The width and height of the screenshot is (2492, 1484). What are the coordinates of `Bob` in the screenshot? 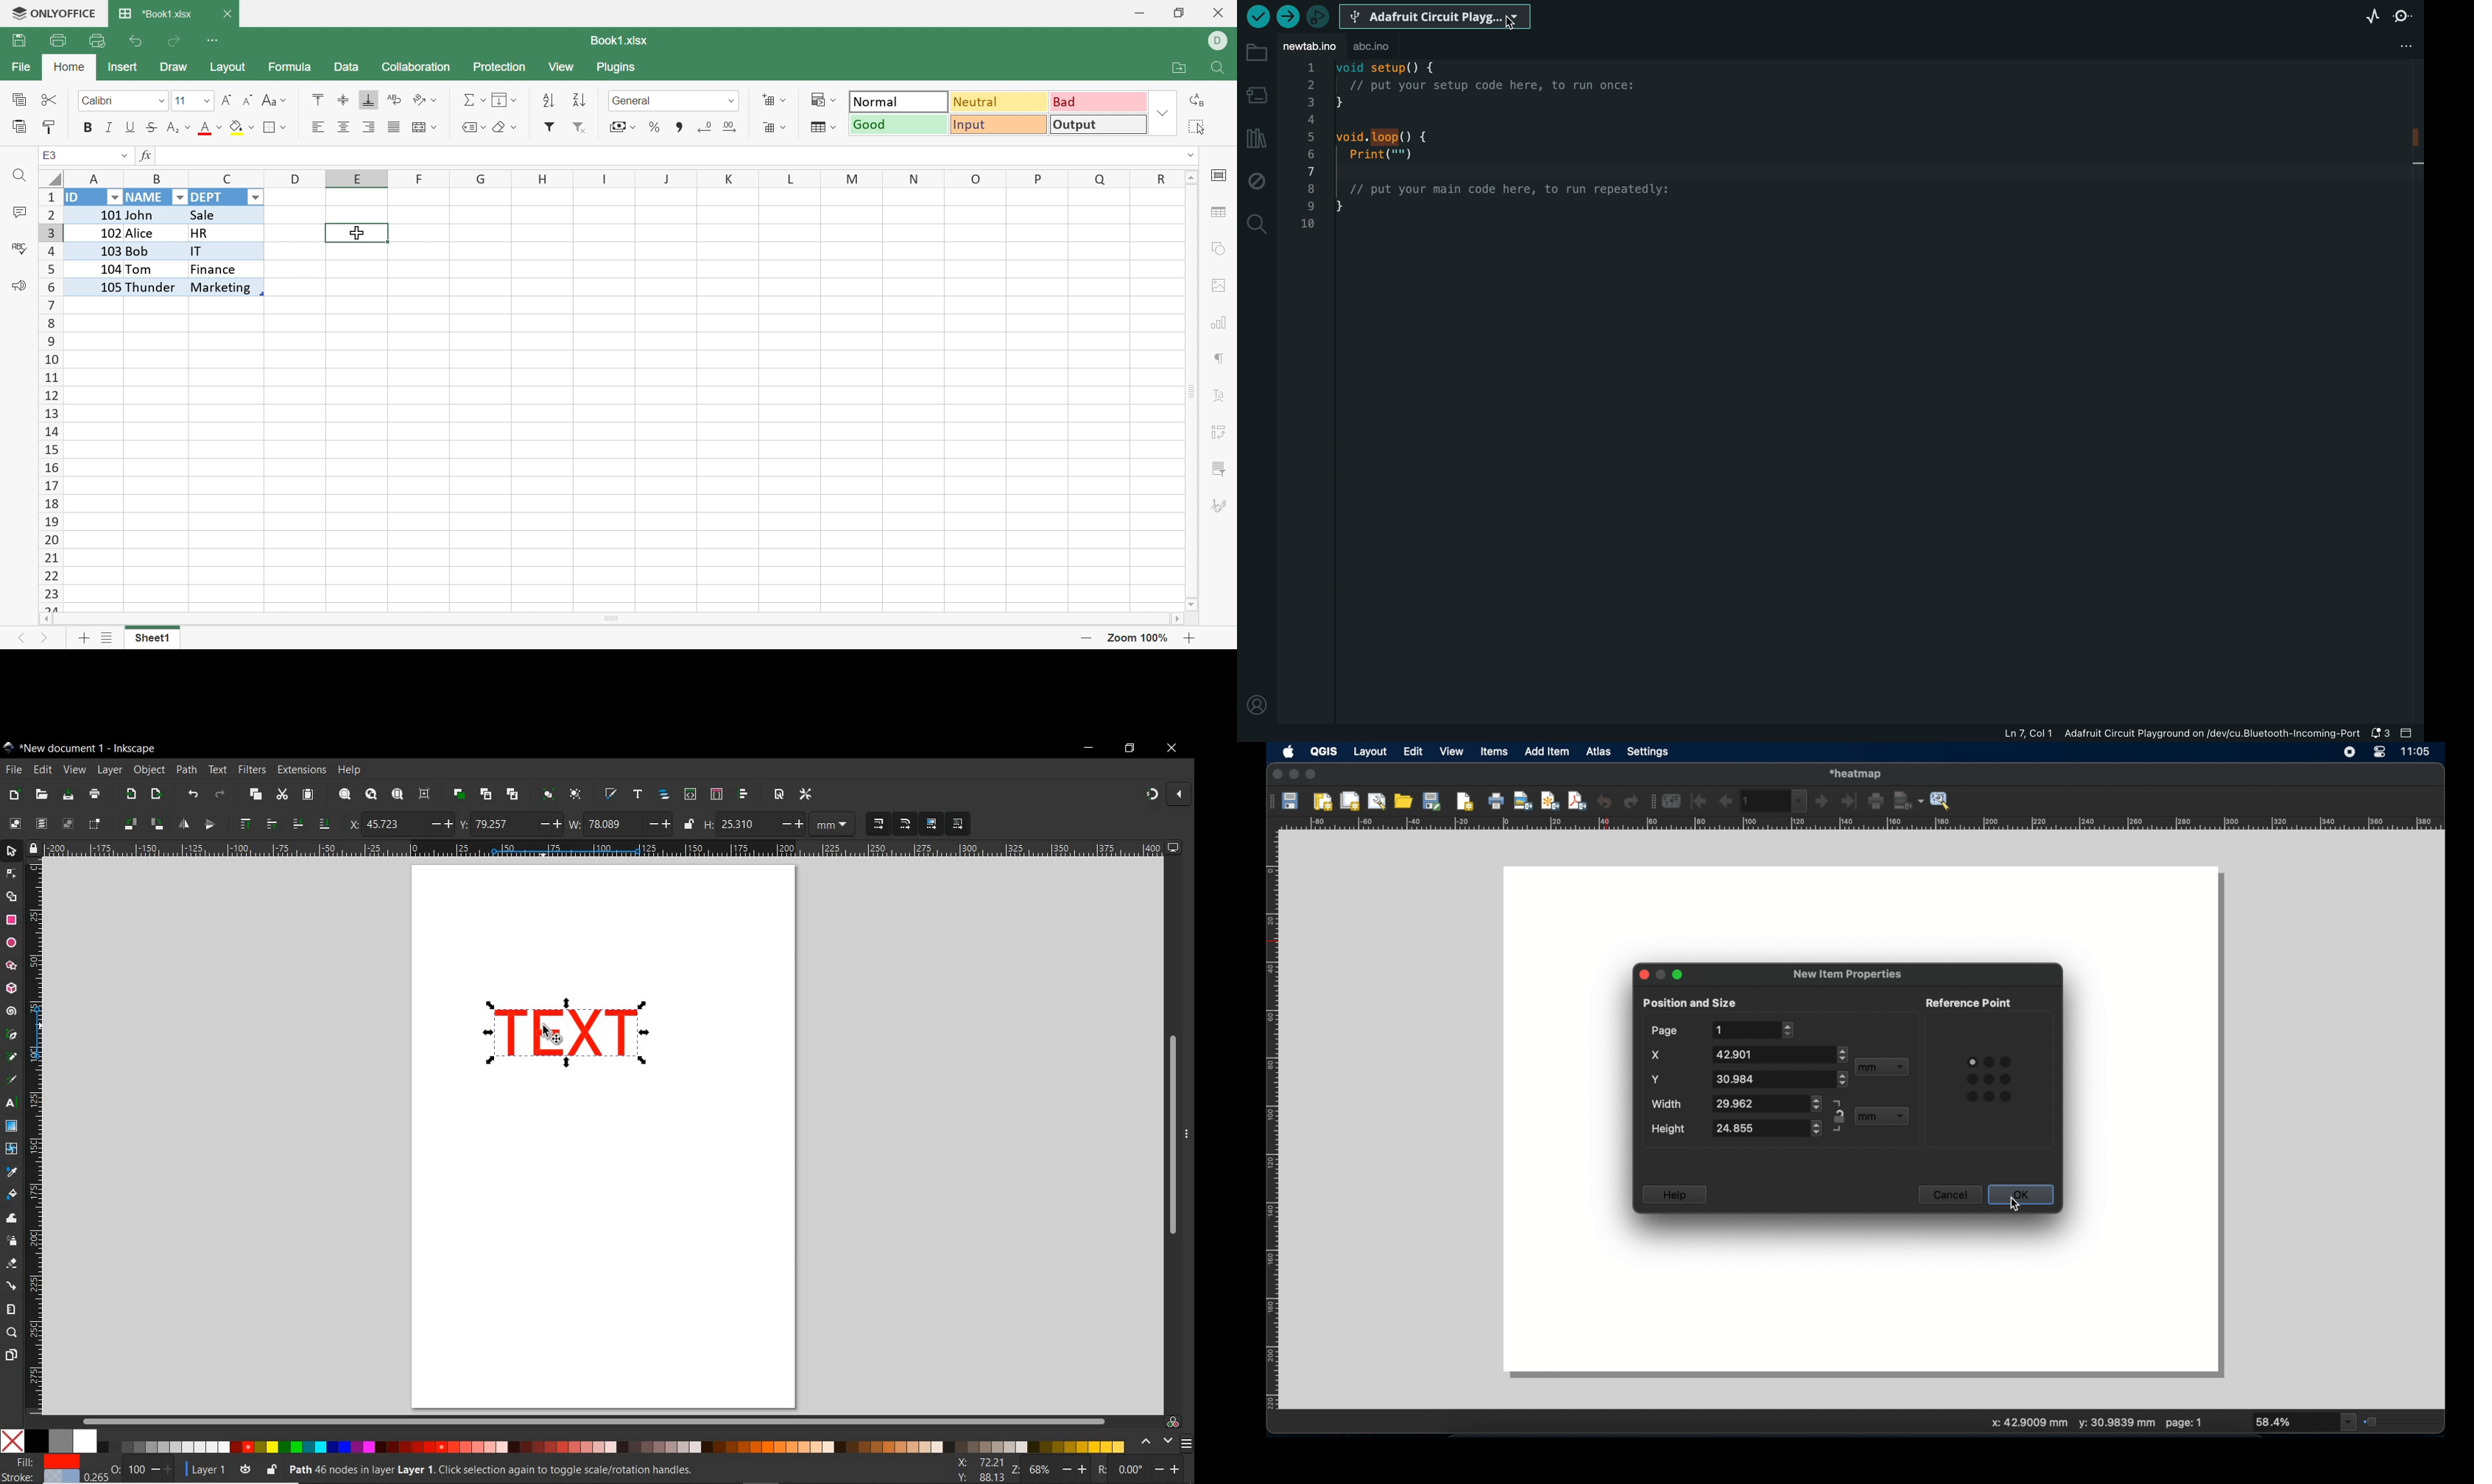 It's located at (153, 252).